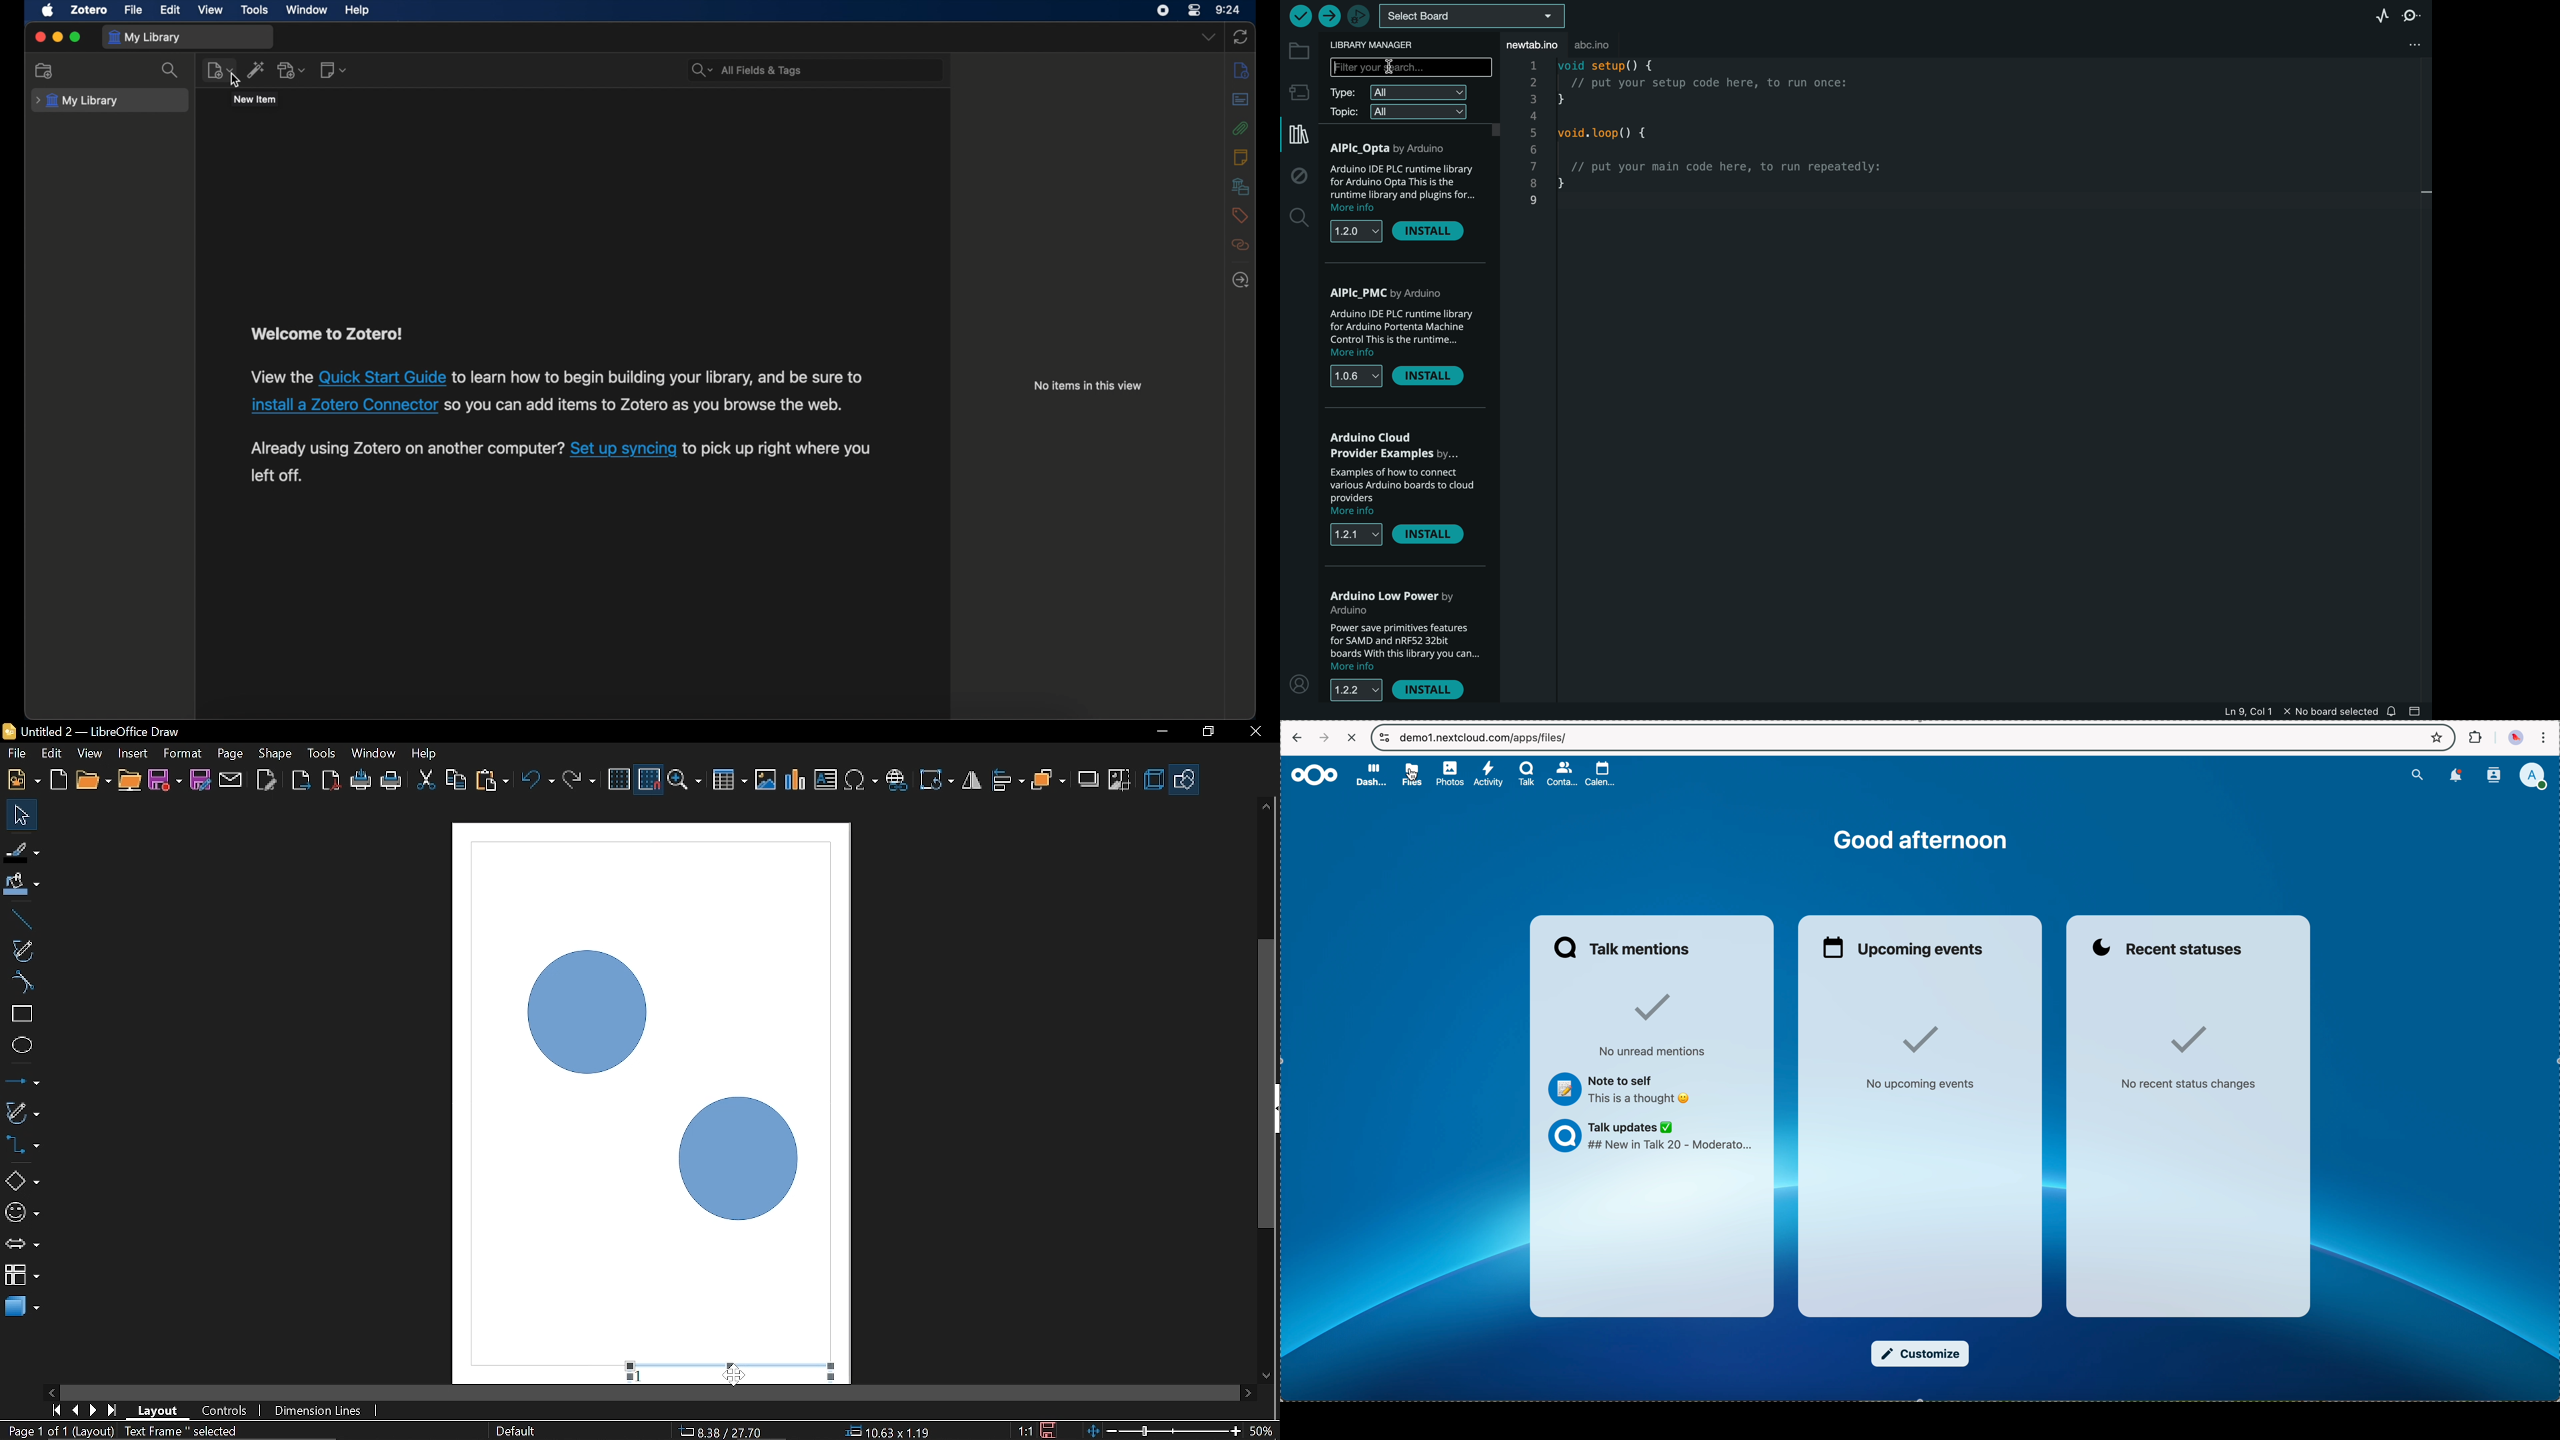 This screenshot has height=1456, width=2576. I want to click on notifications, so click(2458, 776).